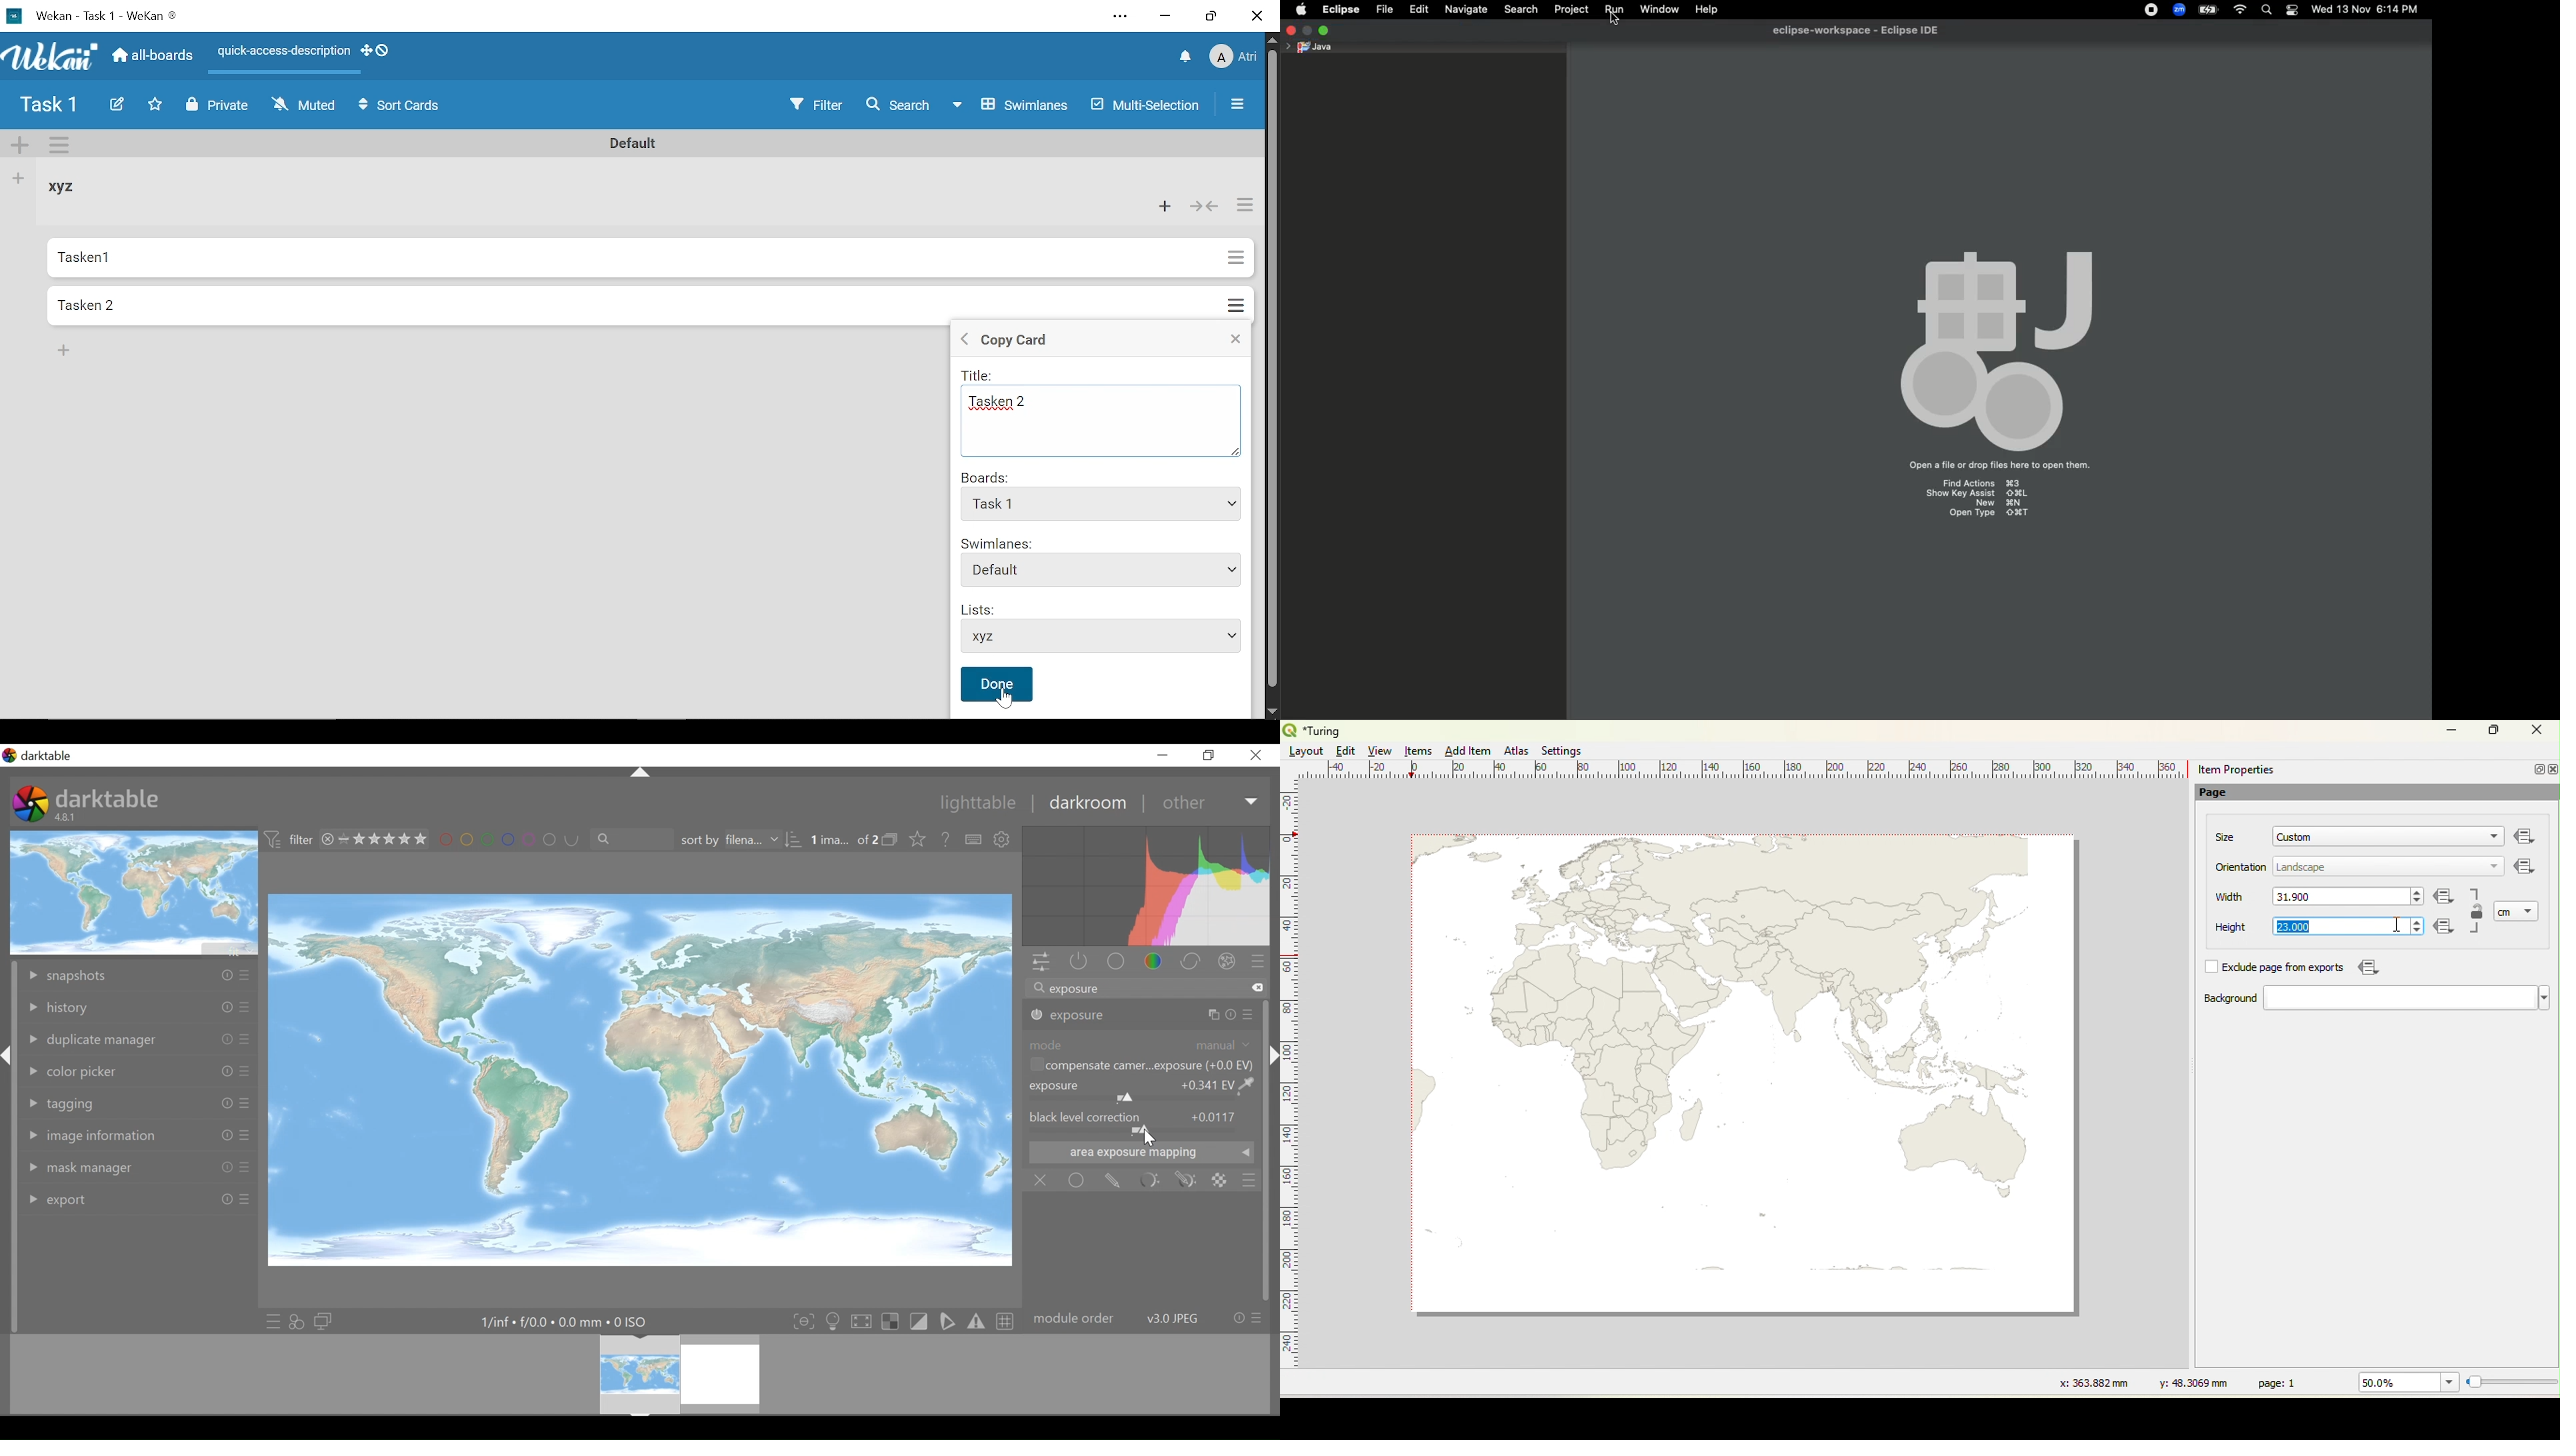 The height and width of the screenshot is (1456, 2576). What do you see at coordinates (1209, 801) in the screenshot?
I see `Other` at bounding box center [1209, 801].